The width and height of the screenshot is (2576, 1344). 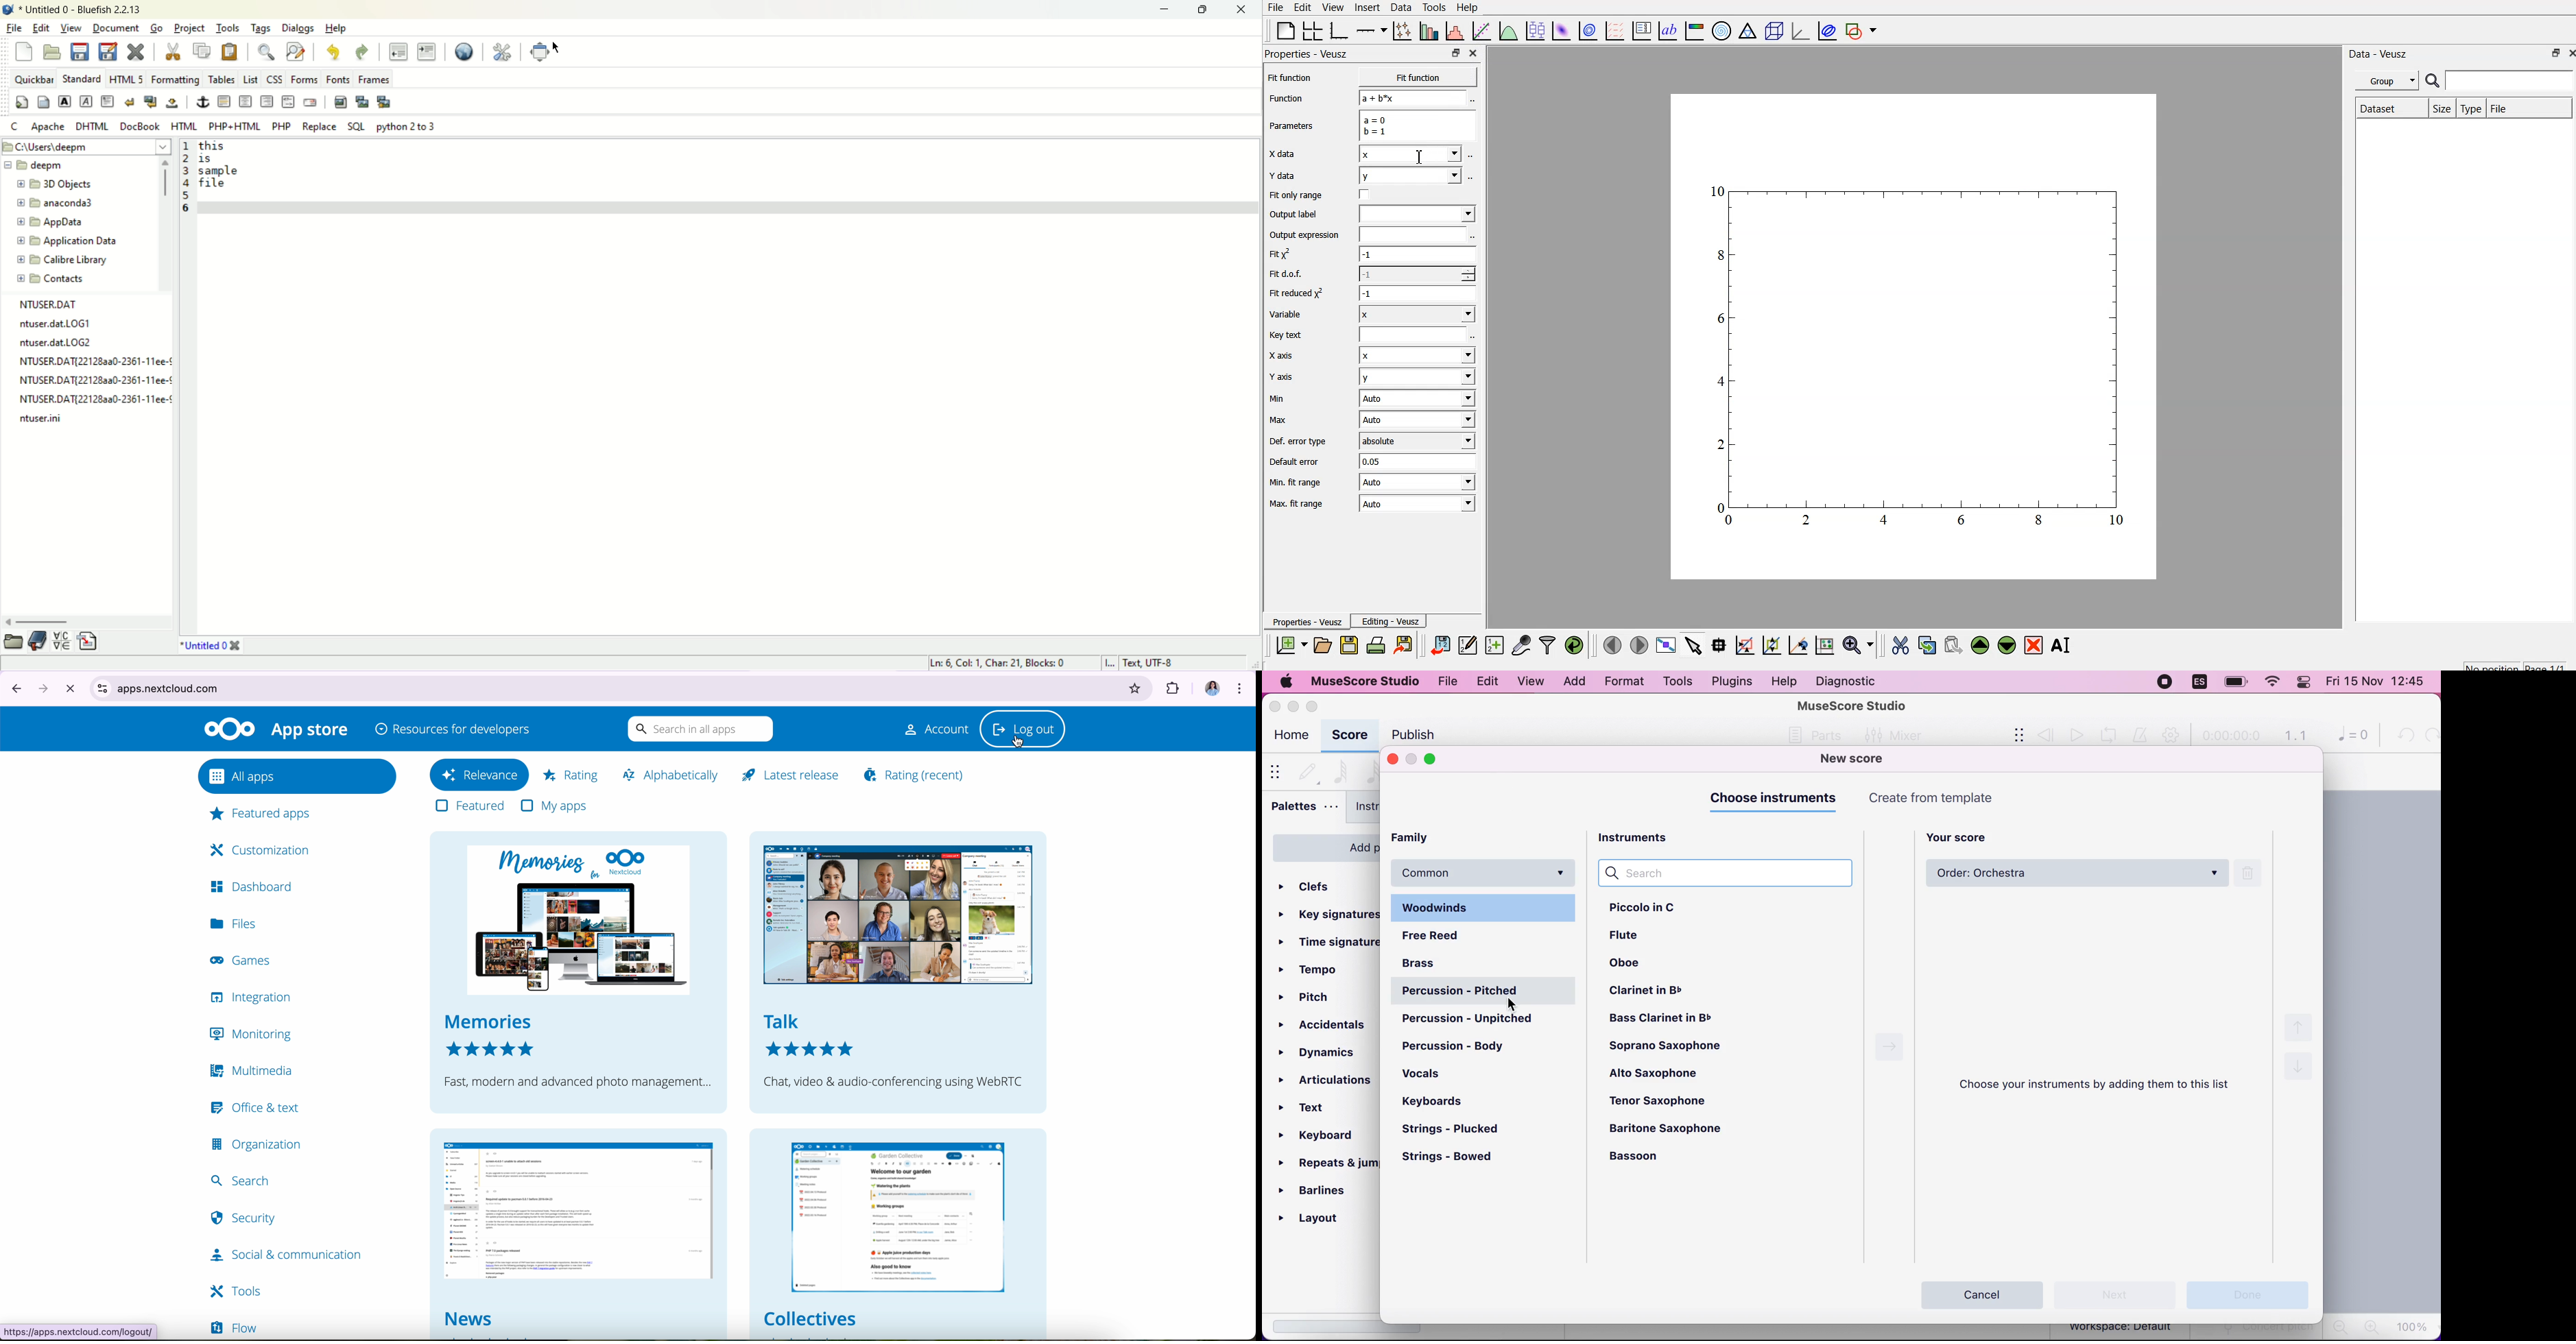 What do you see at coordinates (80, 52) in the screenshot?
I see `save current file` at bounding box center [80, 52].